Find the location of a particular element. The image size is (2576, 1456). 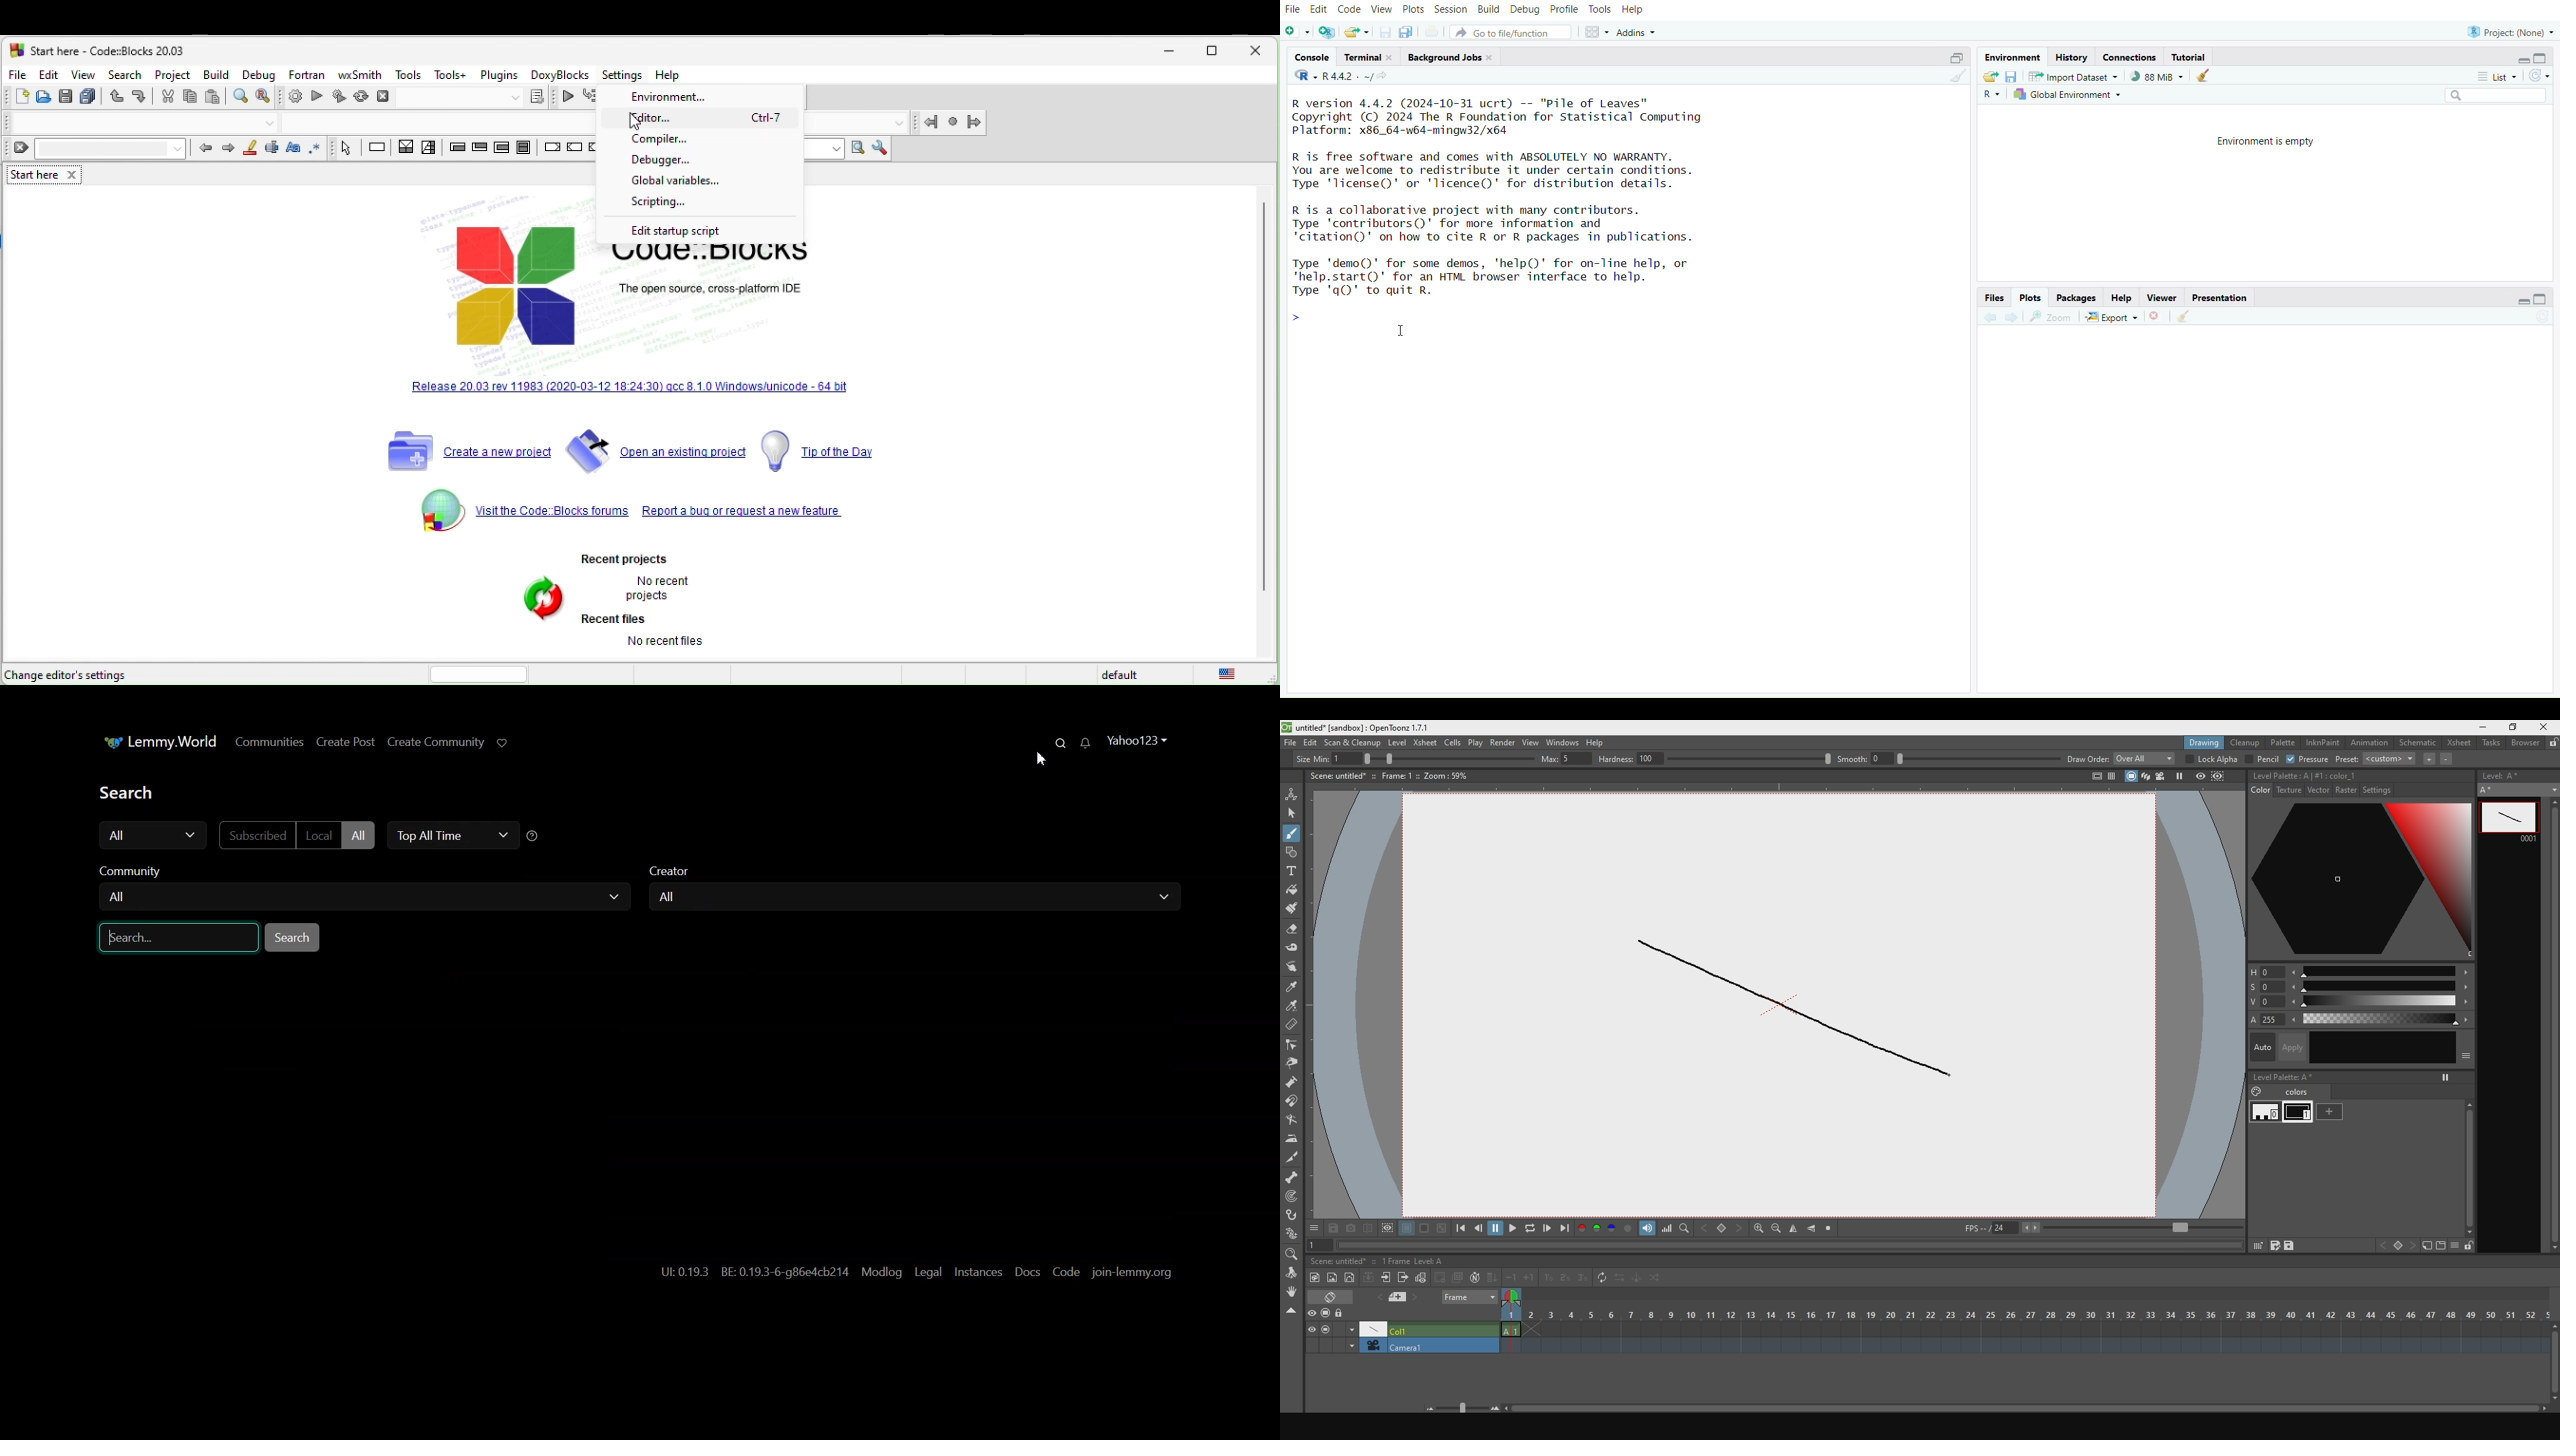

project is located at coordinates (173, 73).